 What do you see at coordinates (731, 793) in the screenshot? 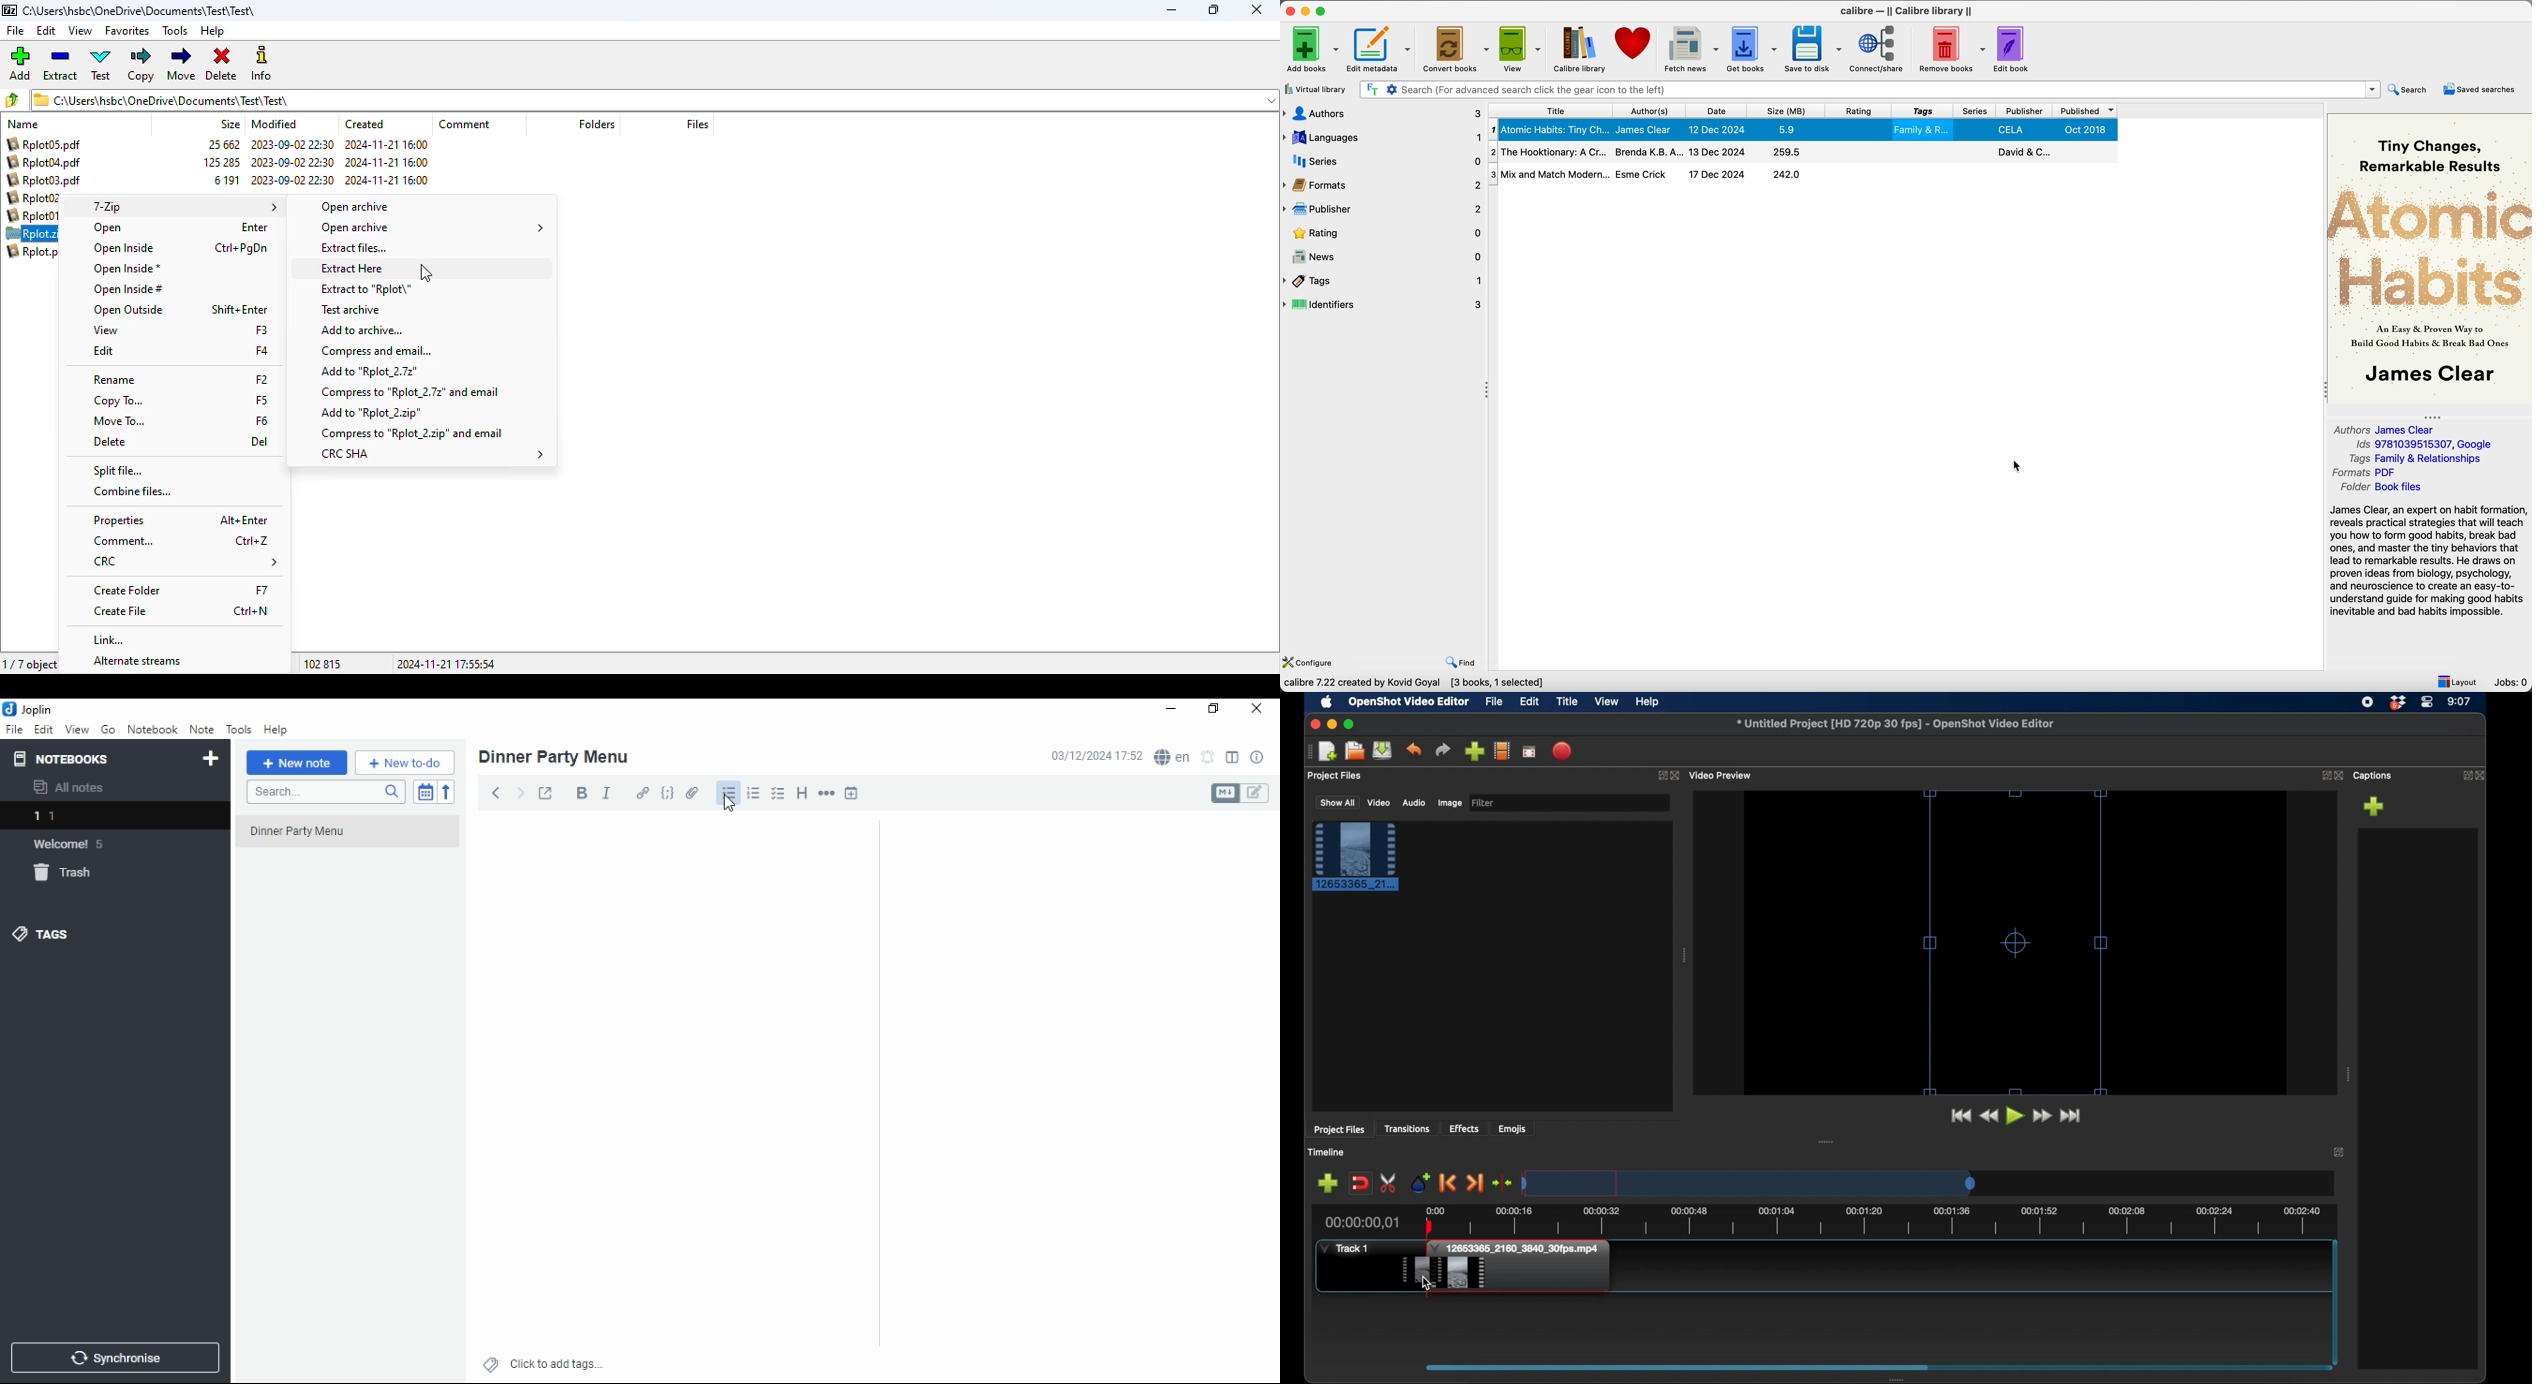
I see `bullet list` at bounding box center [731, 793].